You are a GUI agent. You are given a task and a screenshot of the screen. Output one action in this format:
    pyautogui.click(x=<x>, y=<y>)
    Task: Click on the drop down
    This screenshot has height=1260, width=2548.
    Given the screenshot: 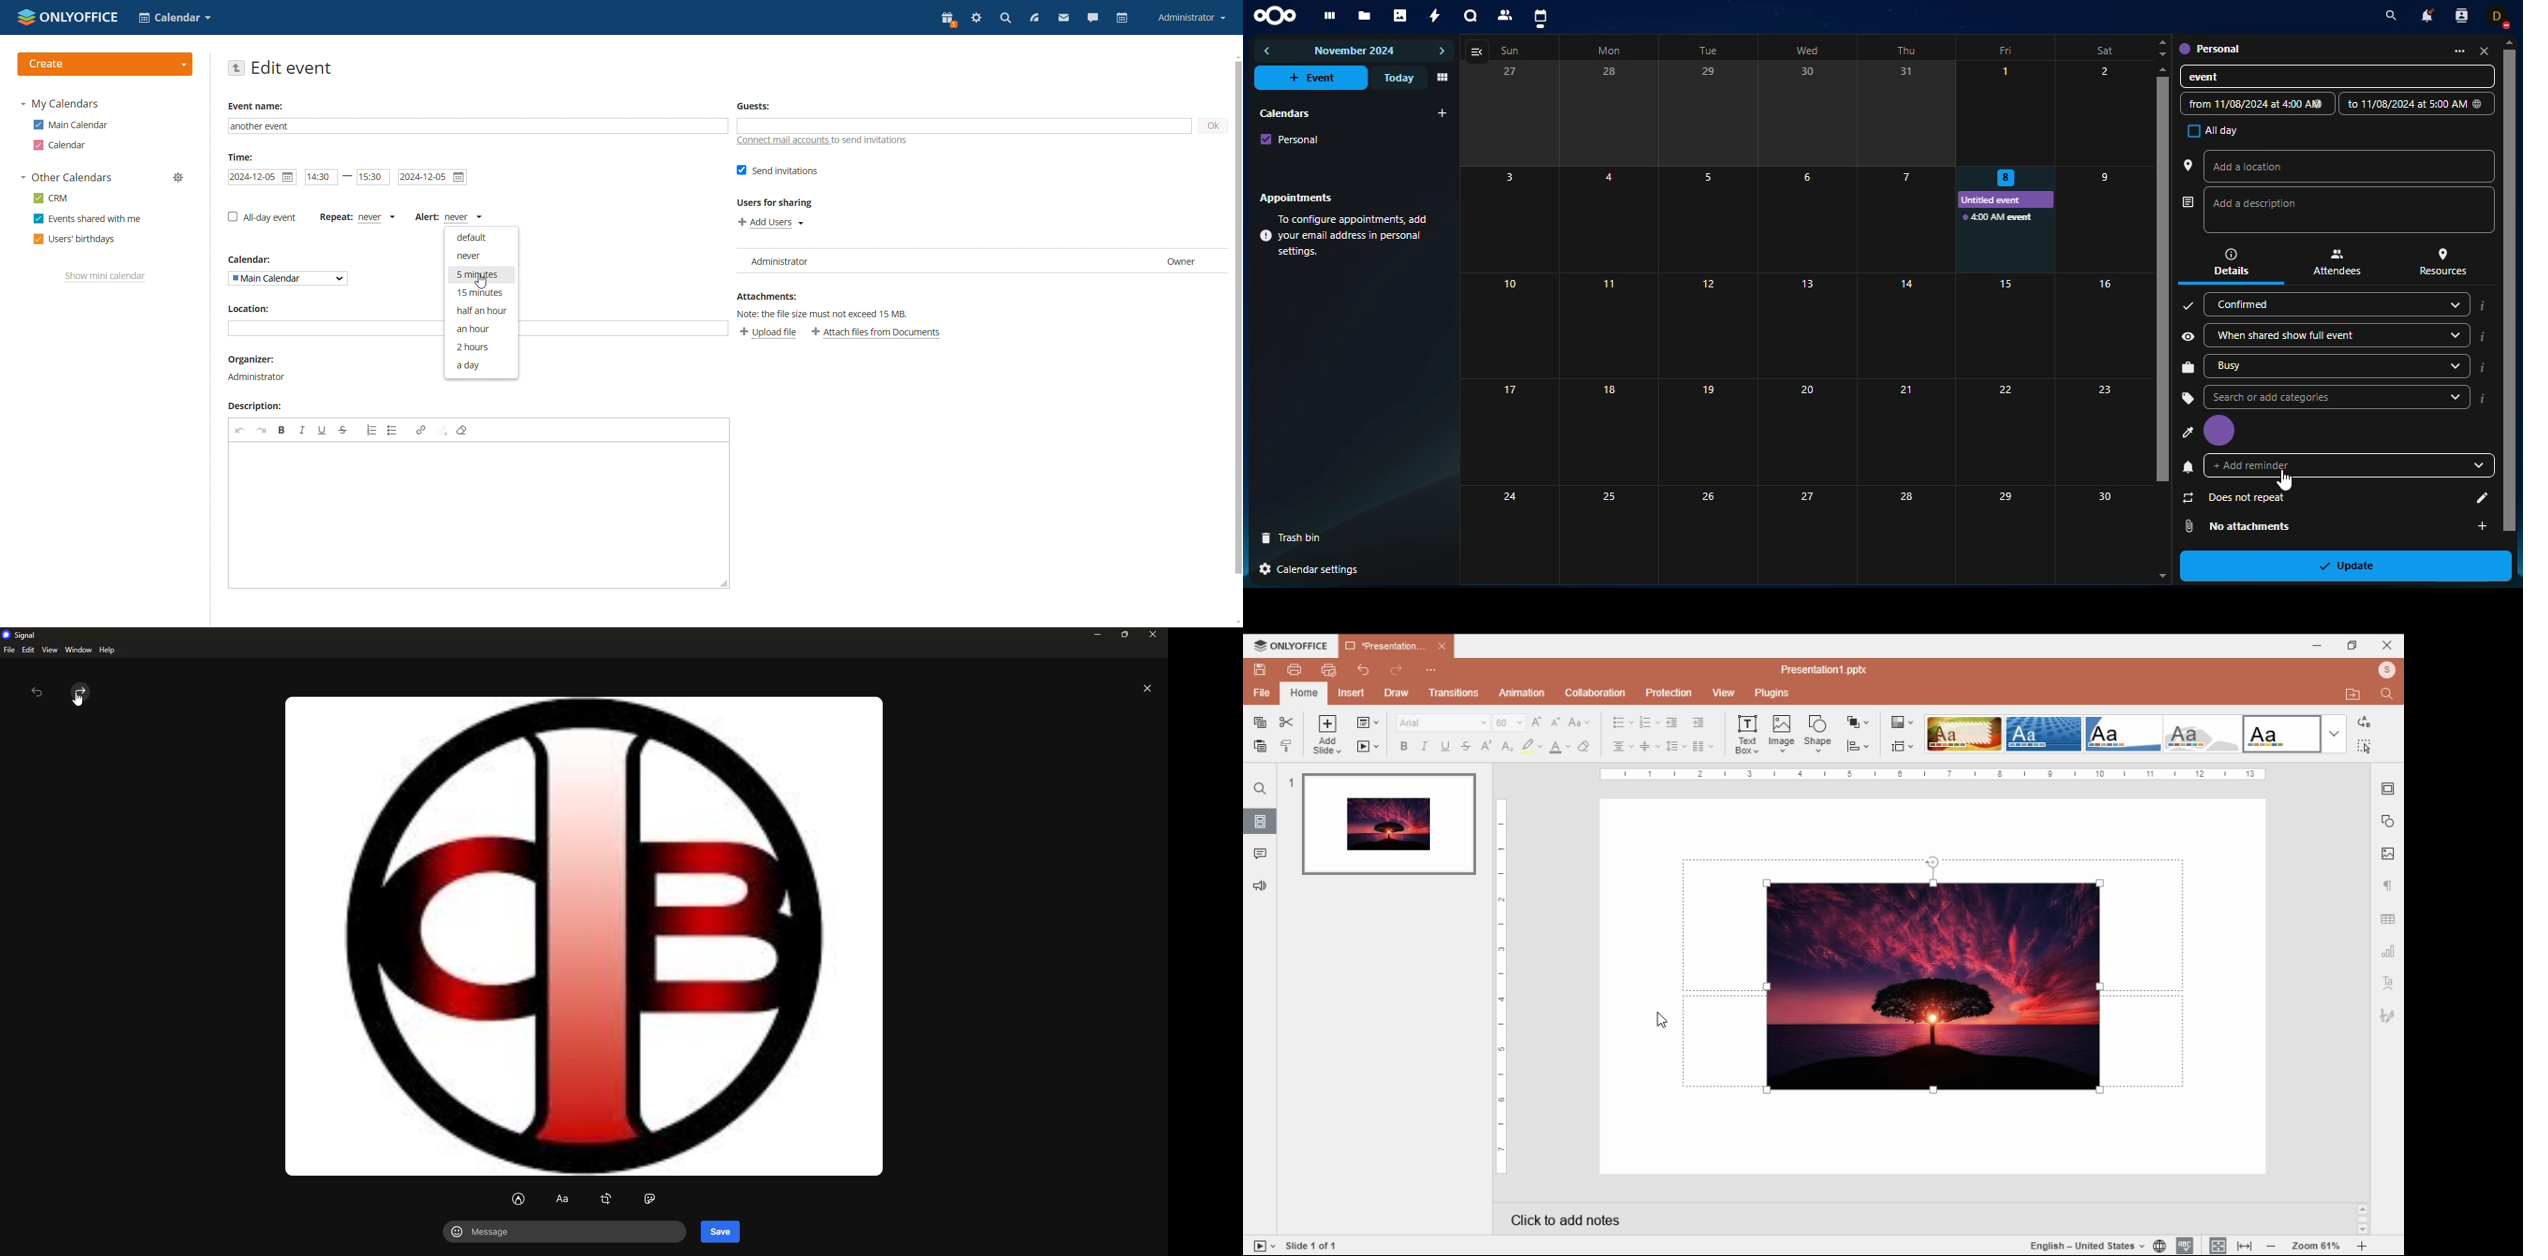 What is the action you would take?
    pyautogui.click(x=2453, y=305)
    